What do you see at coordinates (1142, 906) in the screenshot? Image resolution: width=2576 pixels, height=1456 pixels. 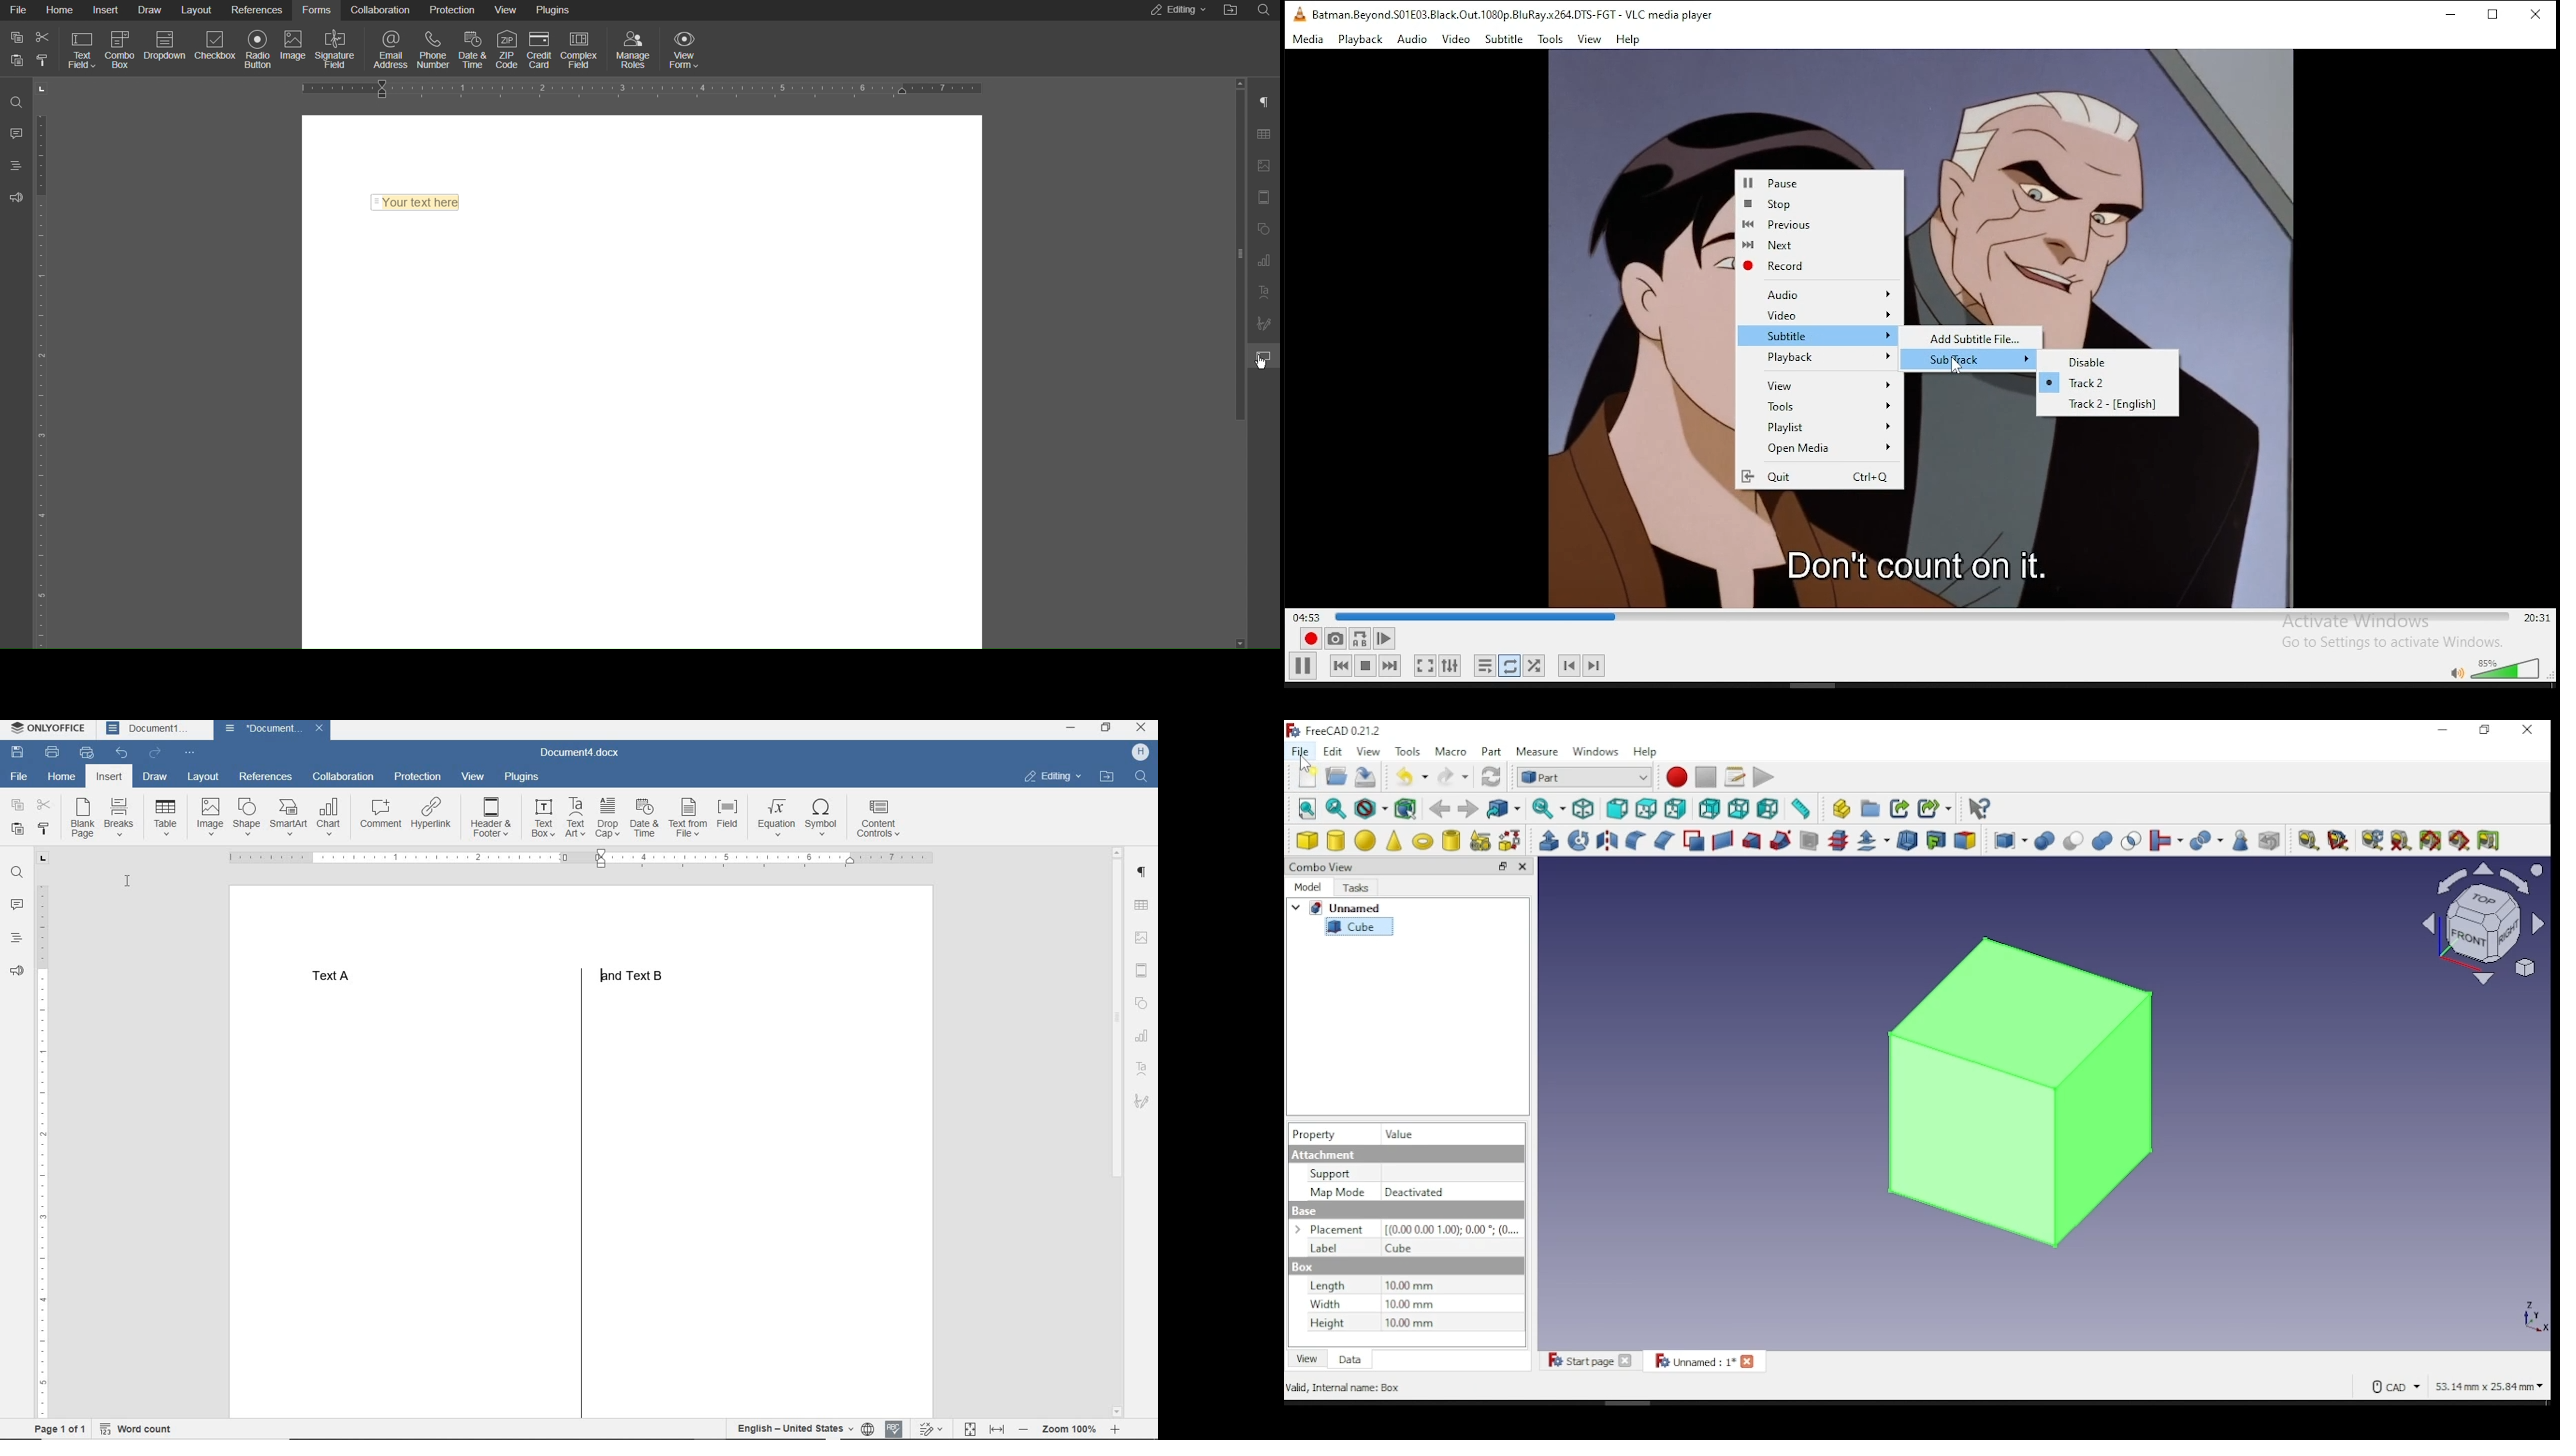 I see `TABLE` at bounding box center [1142, 906].